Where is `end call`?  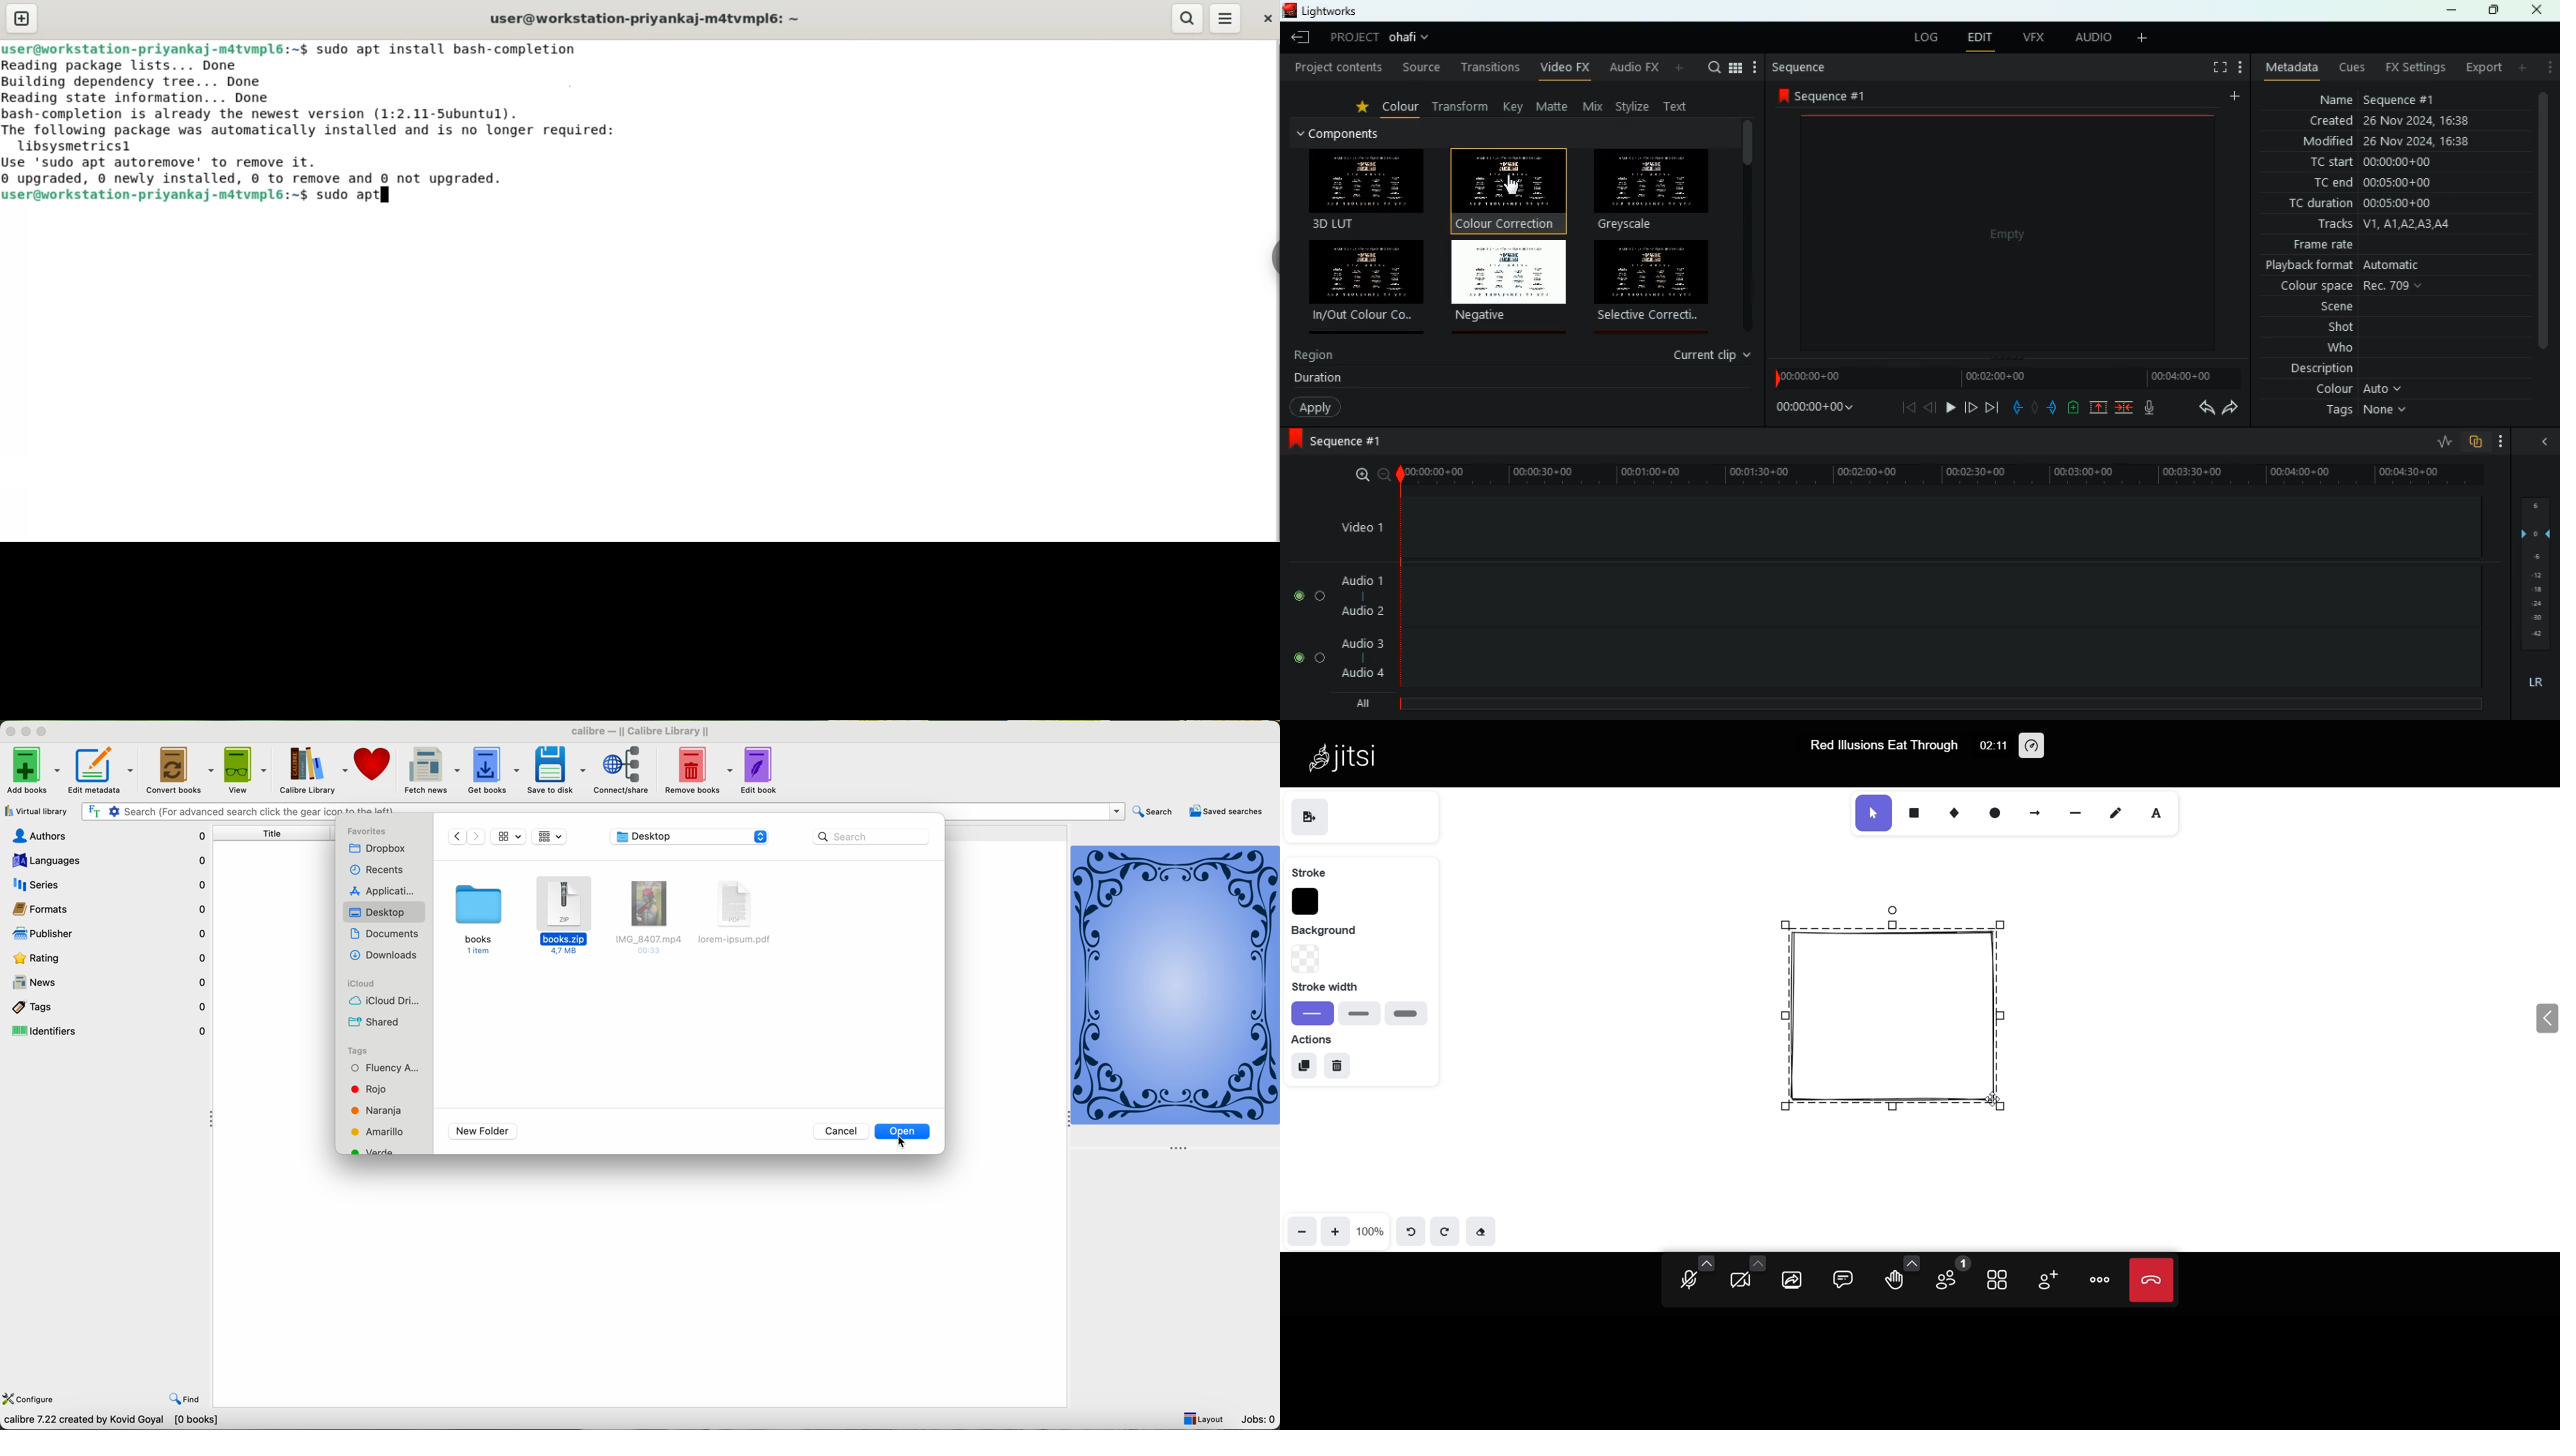
end call is located at coordinates (2153, 1280).